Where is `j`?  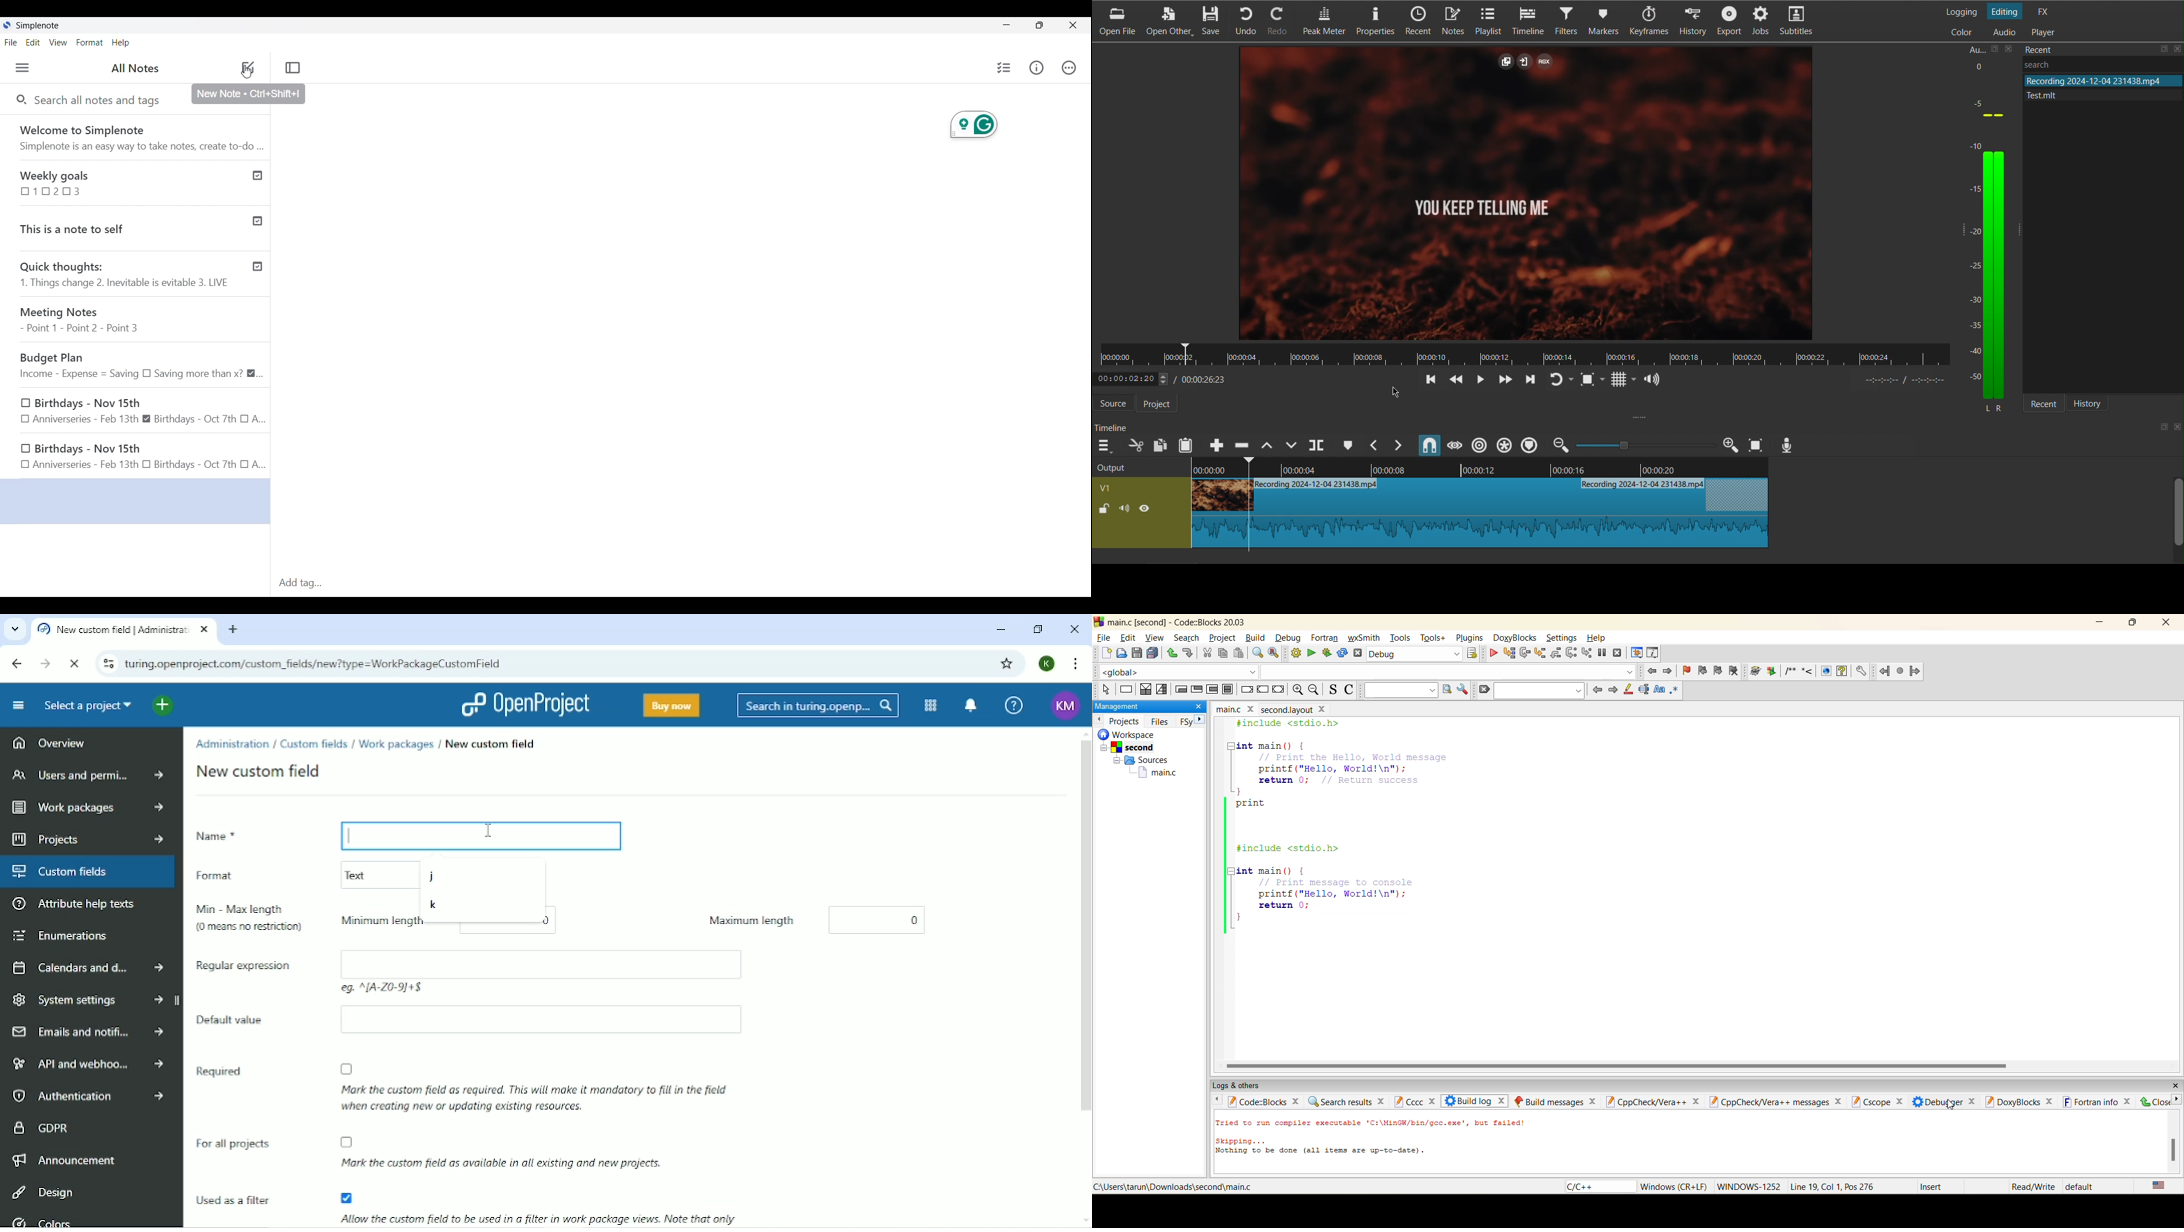
j is located at coordinates (433, 876).